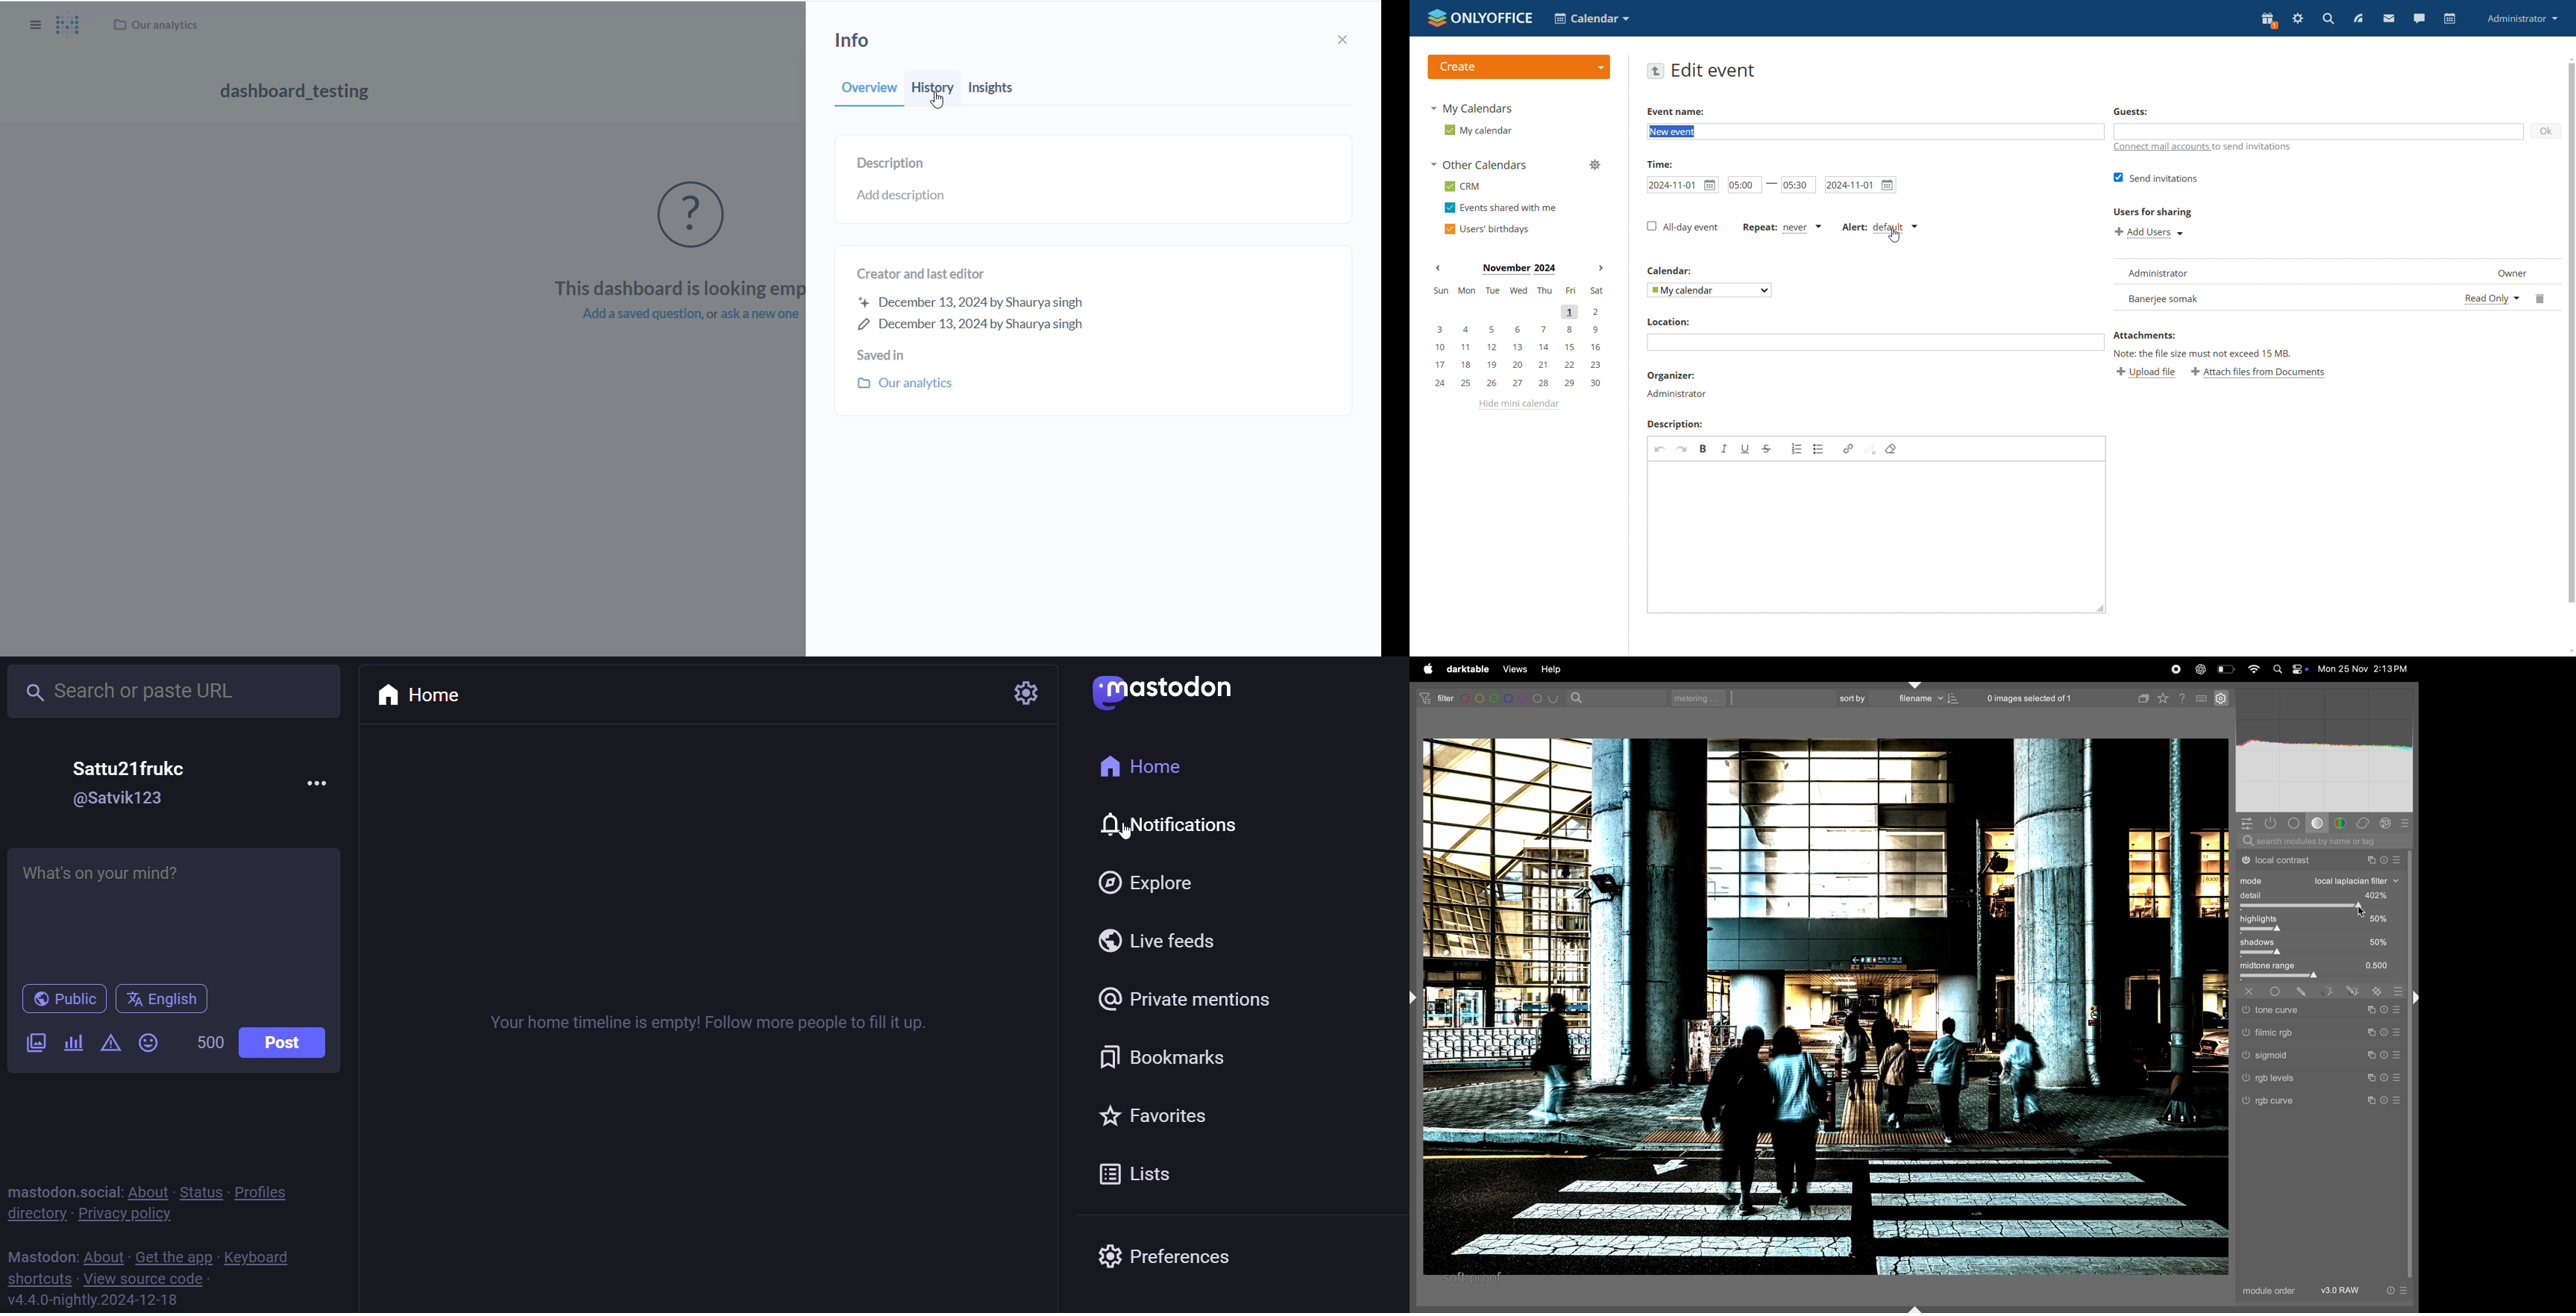 The width and height of the screenshot is (2576, 1316). What do you see at coordinates (1915, 1308) in the screenshot?
I see `shift+ctrl+b` at bounding box center [1915, 1308].